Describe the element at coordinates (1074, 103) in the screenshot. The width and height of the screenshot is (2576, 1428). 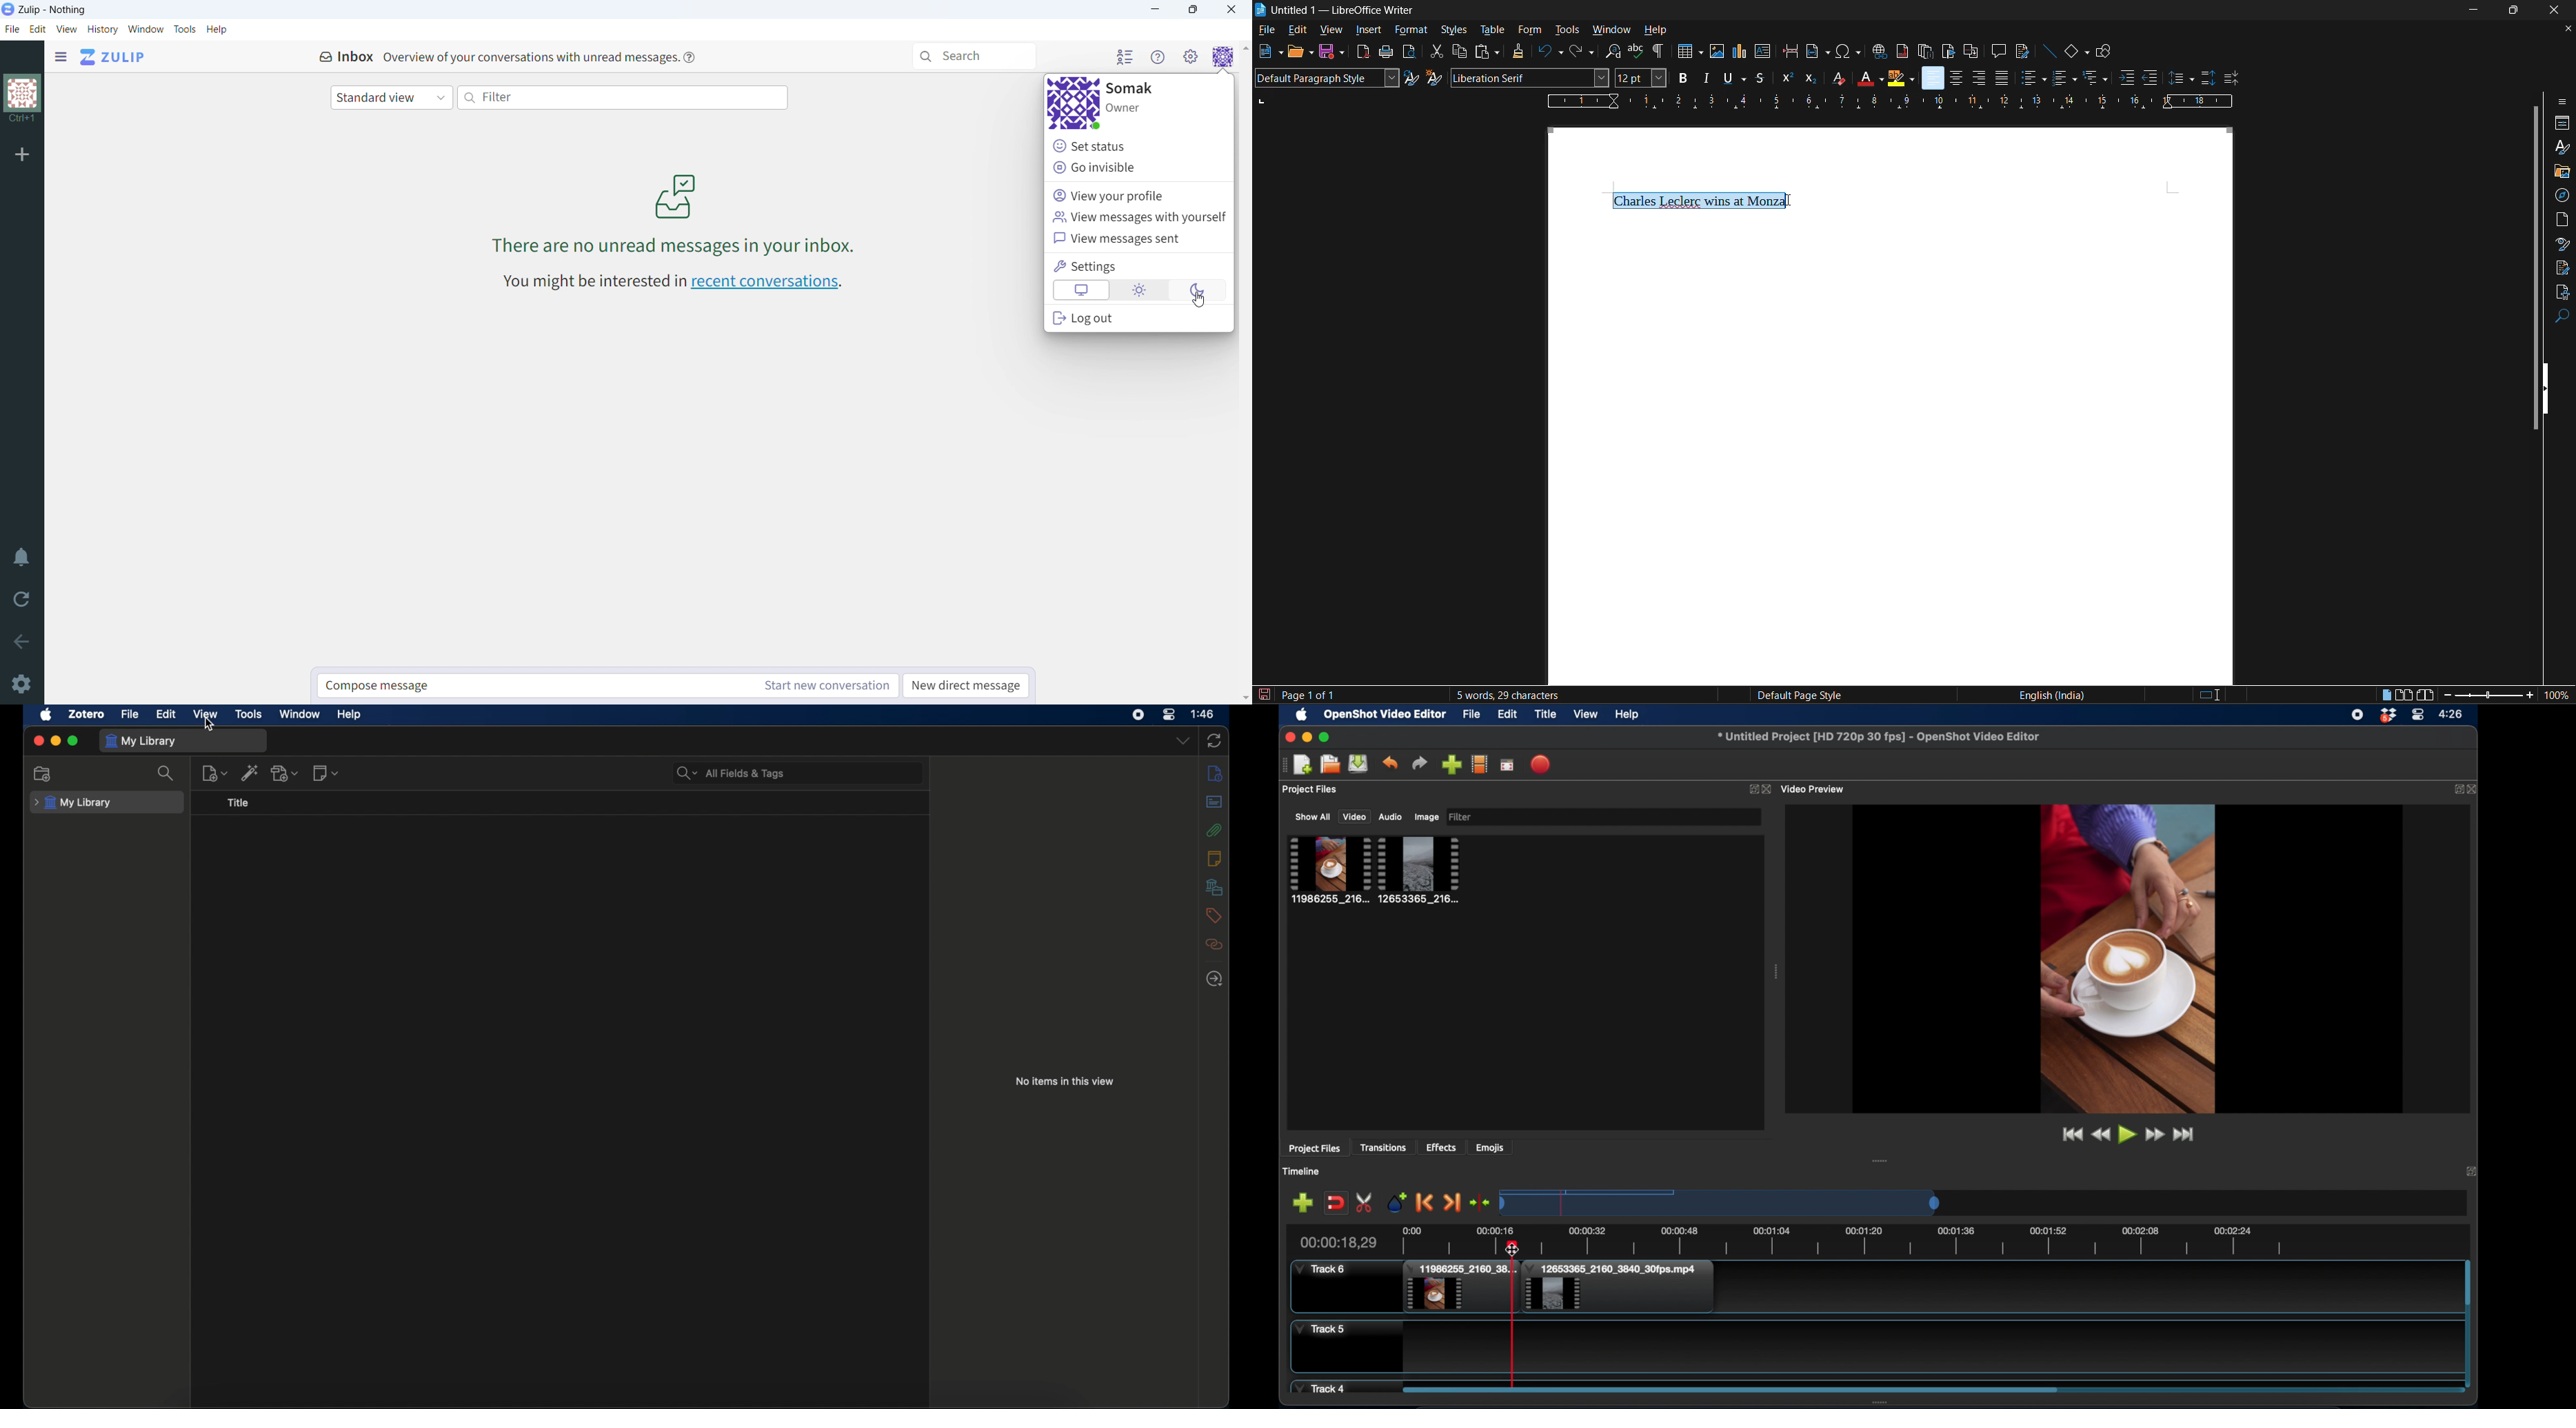
I see `personal profile picture` at that location.